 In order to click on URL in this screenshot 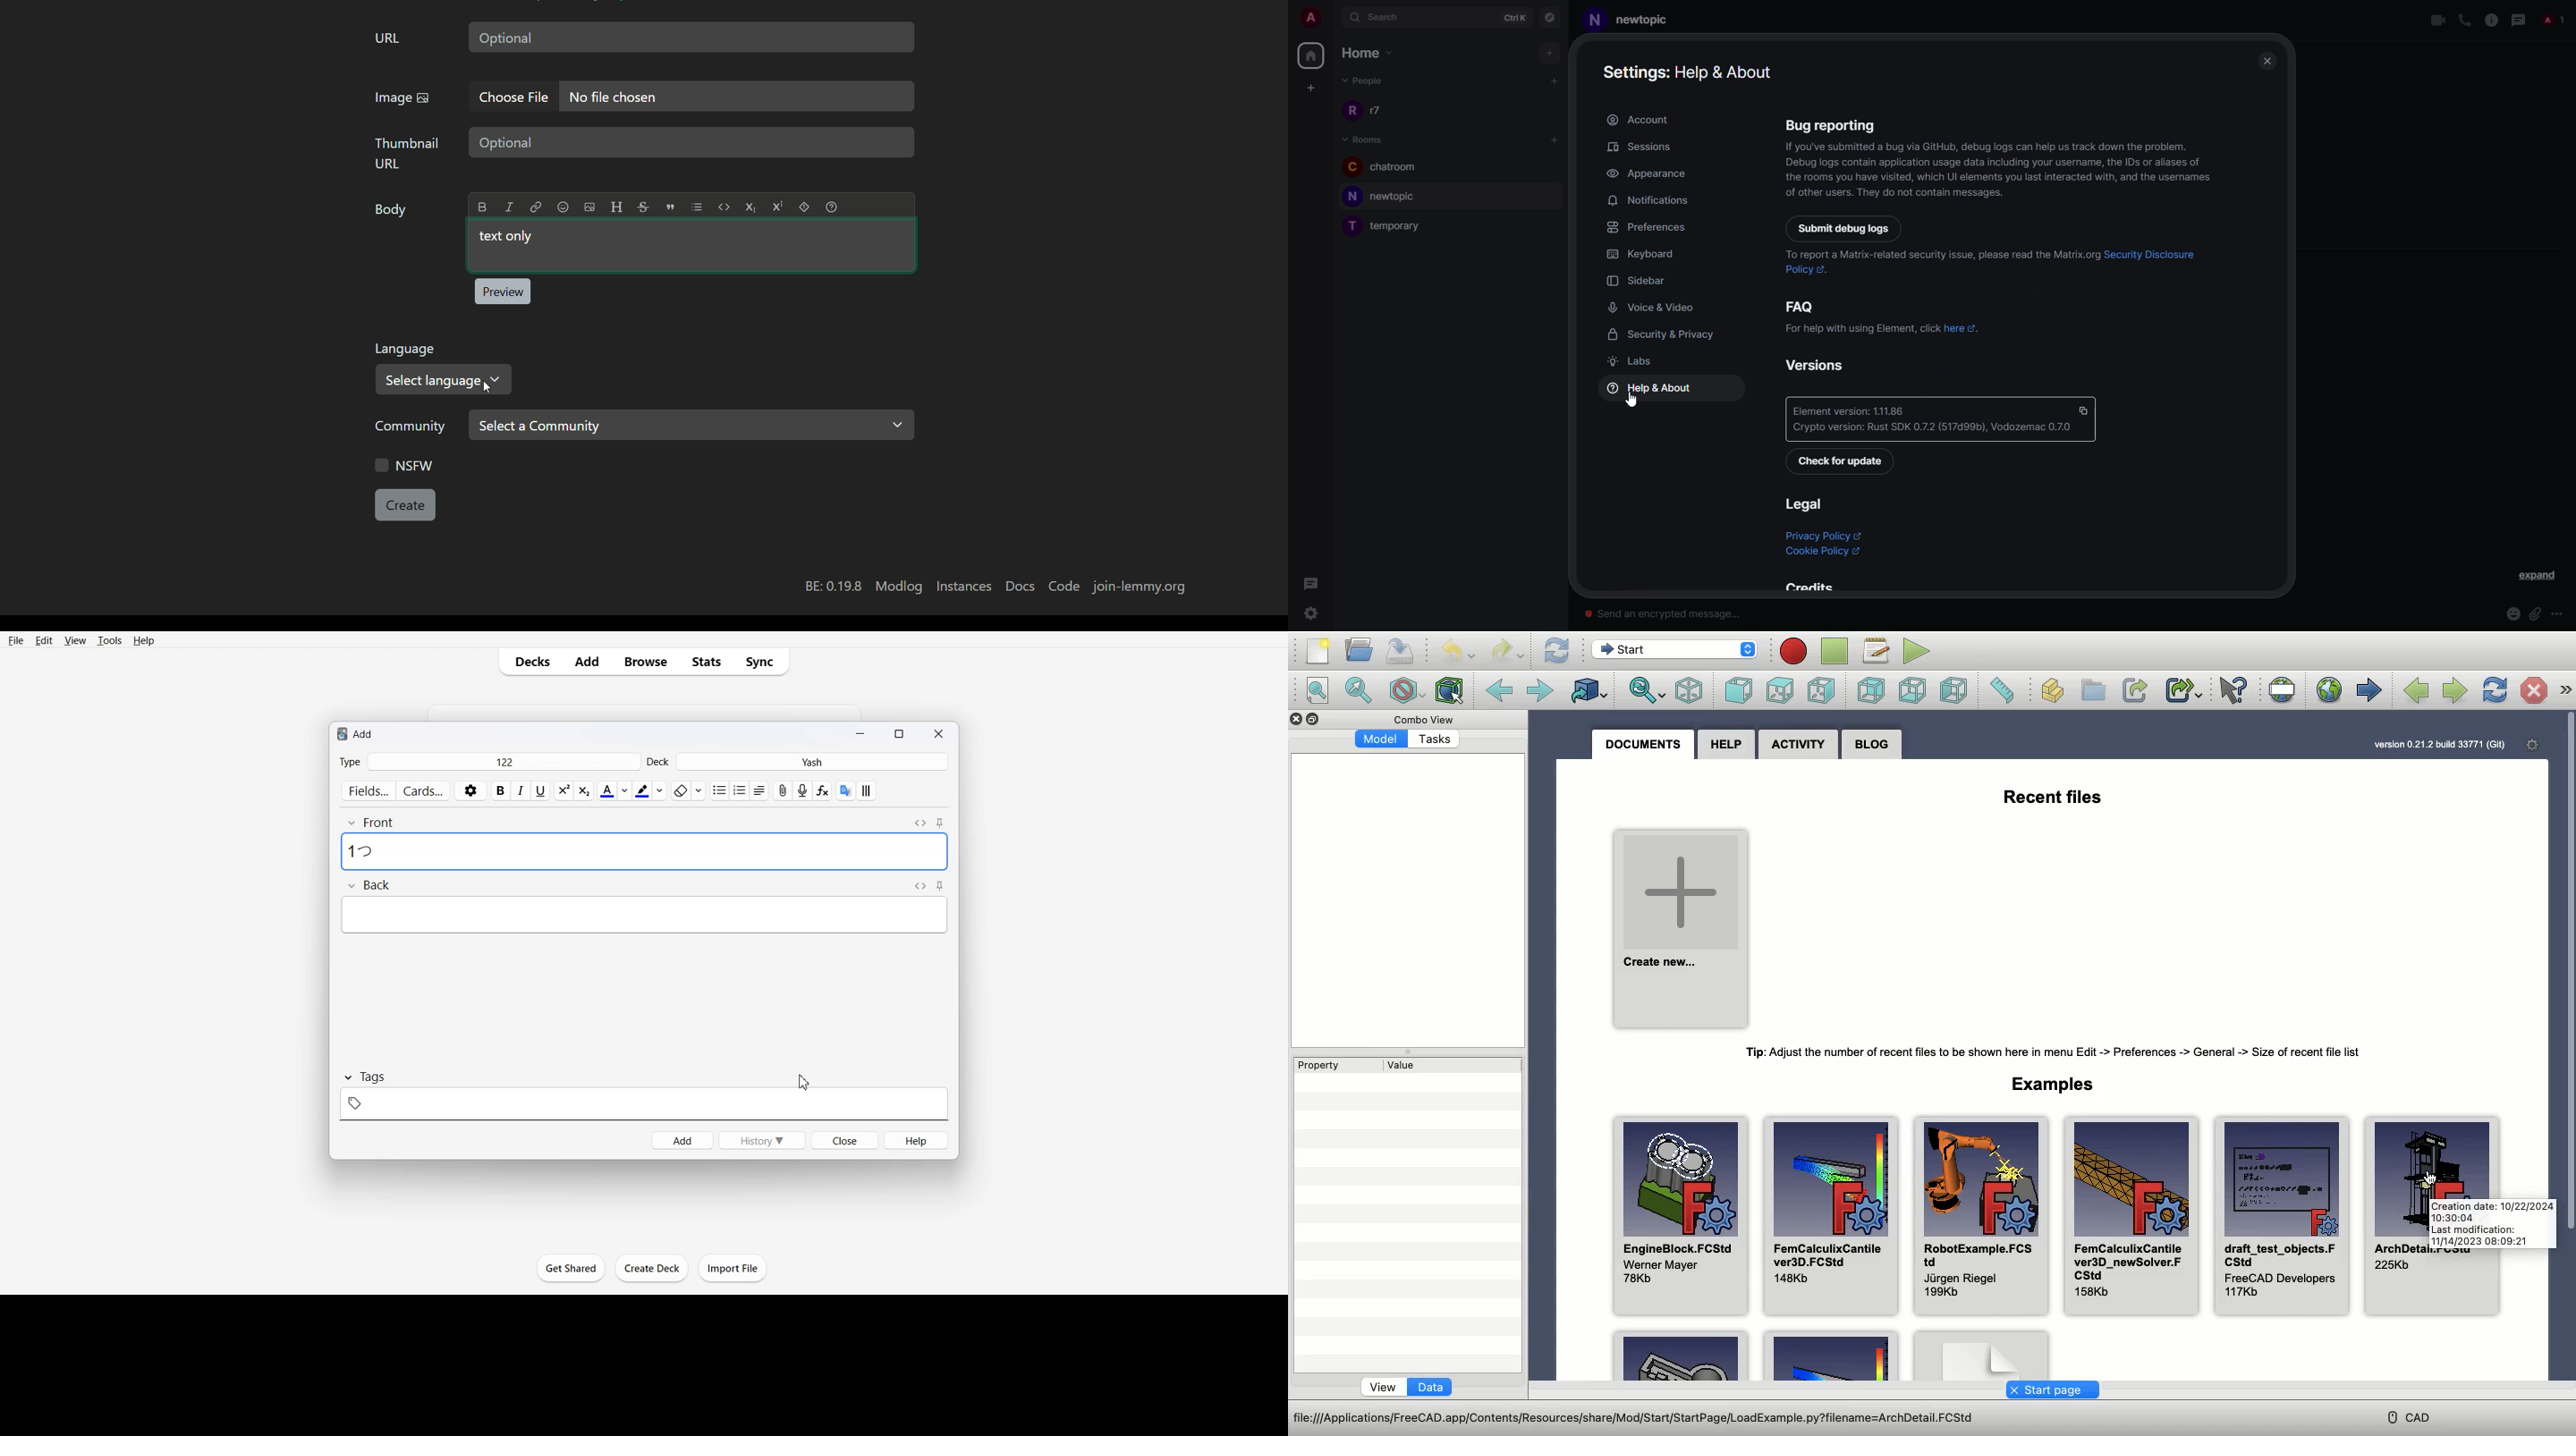, I will do `click(387, 39)`.